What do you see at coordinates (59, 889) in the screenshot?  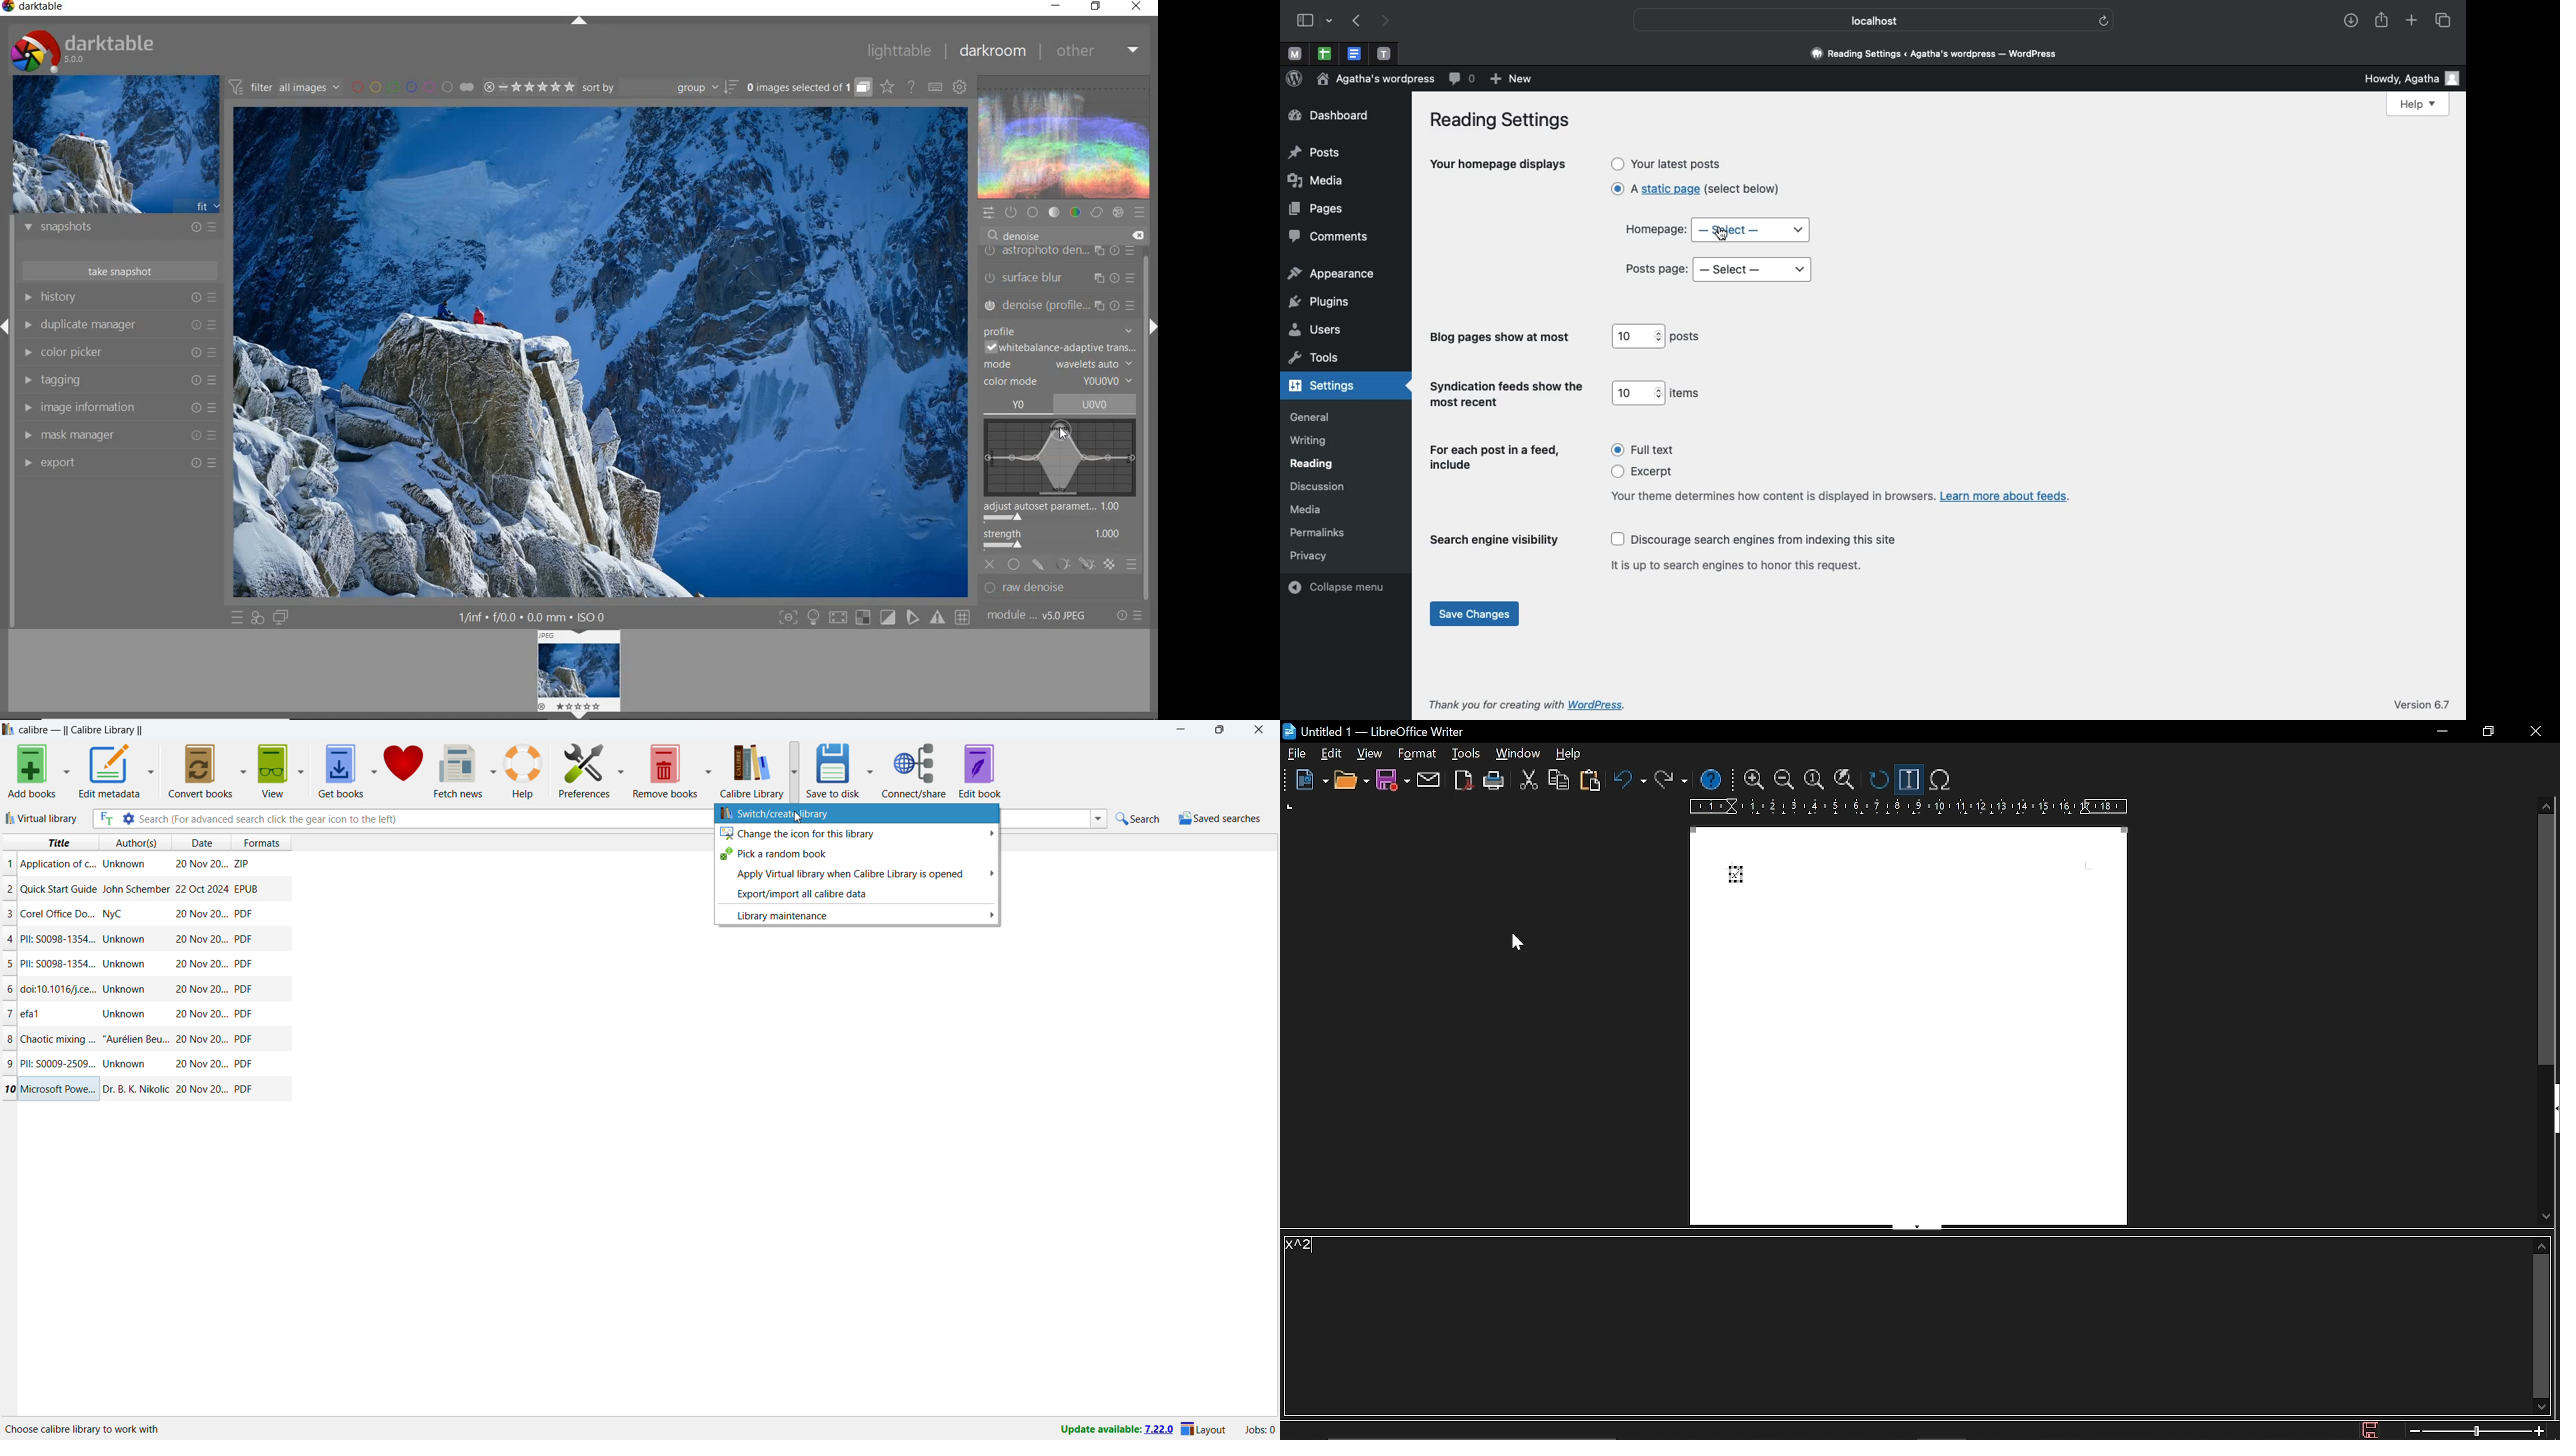 I see `Title` at bounding box center [59, 889].